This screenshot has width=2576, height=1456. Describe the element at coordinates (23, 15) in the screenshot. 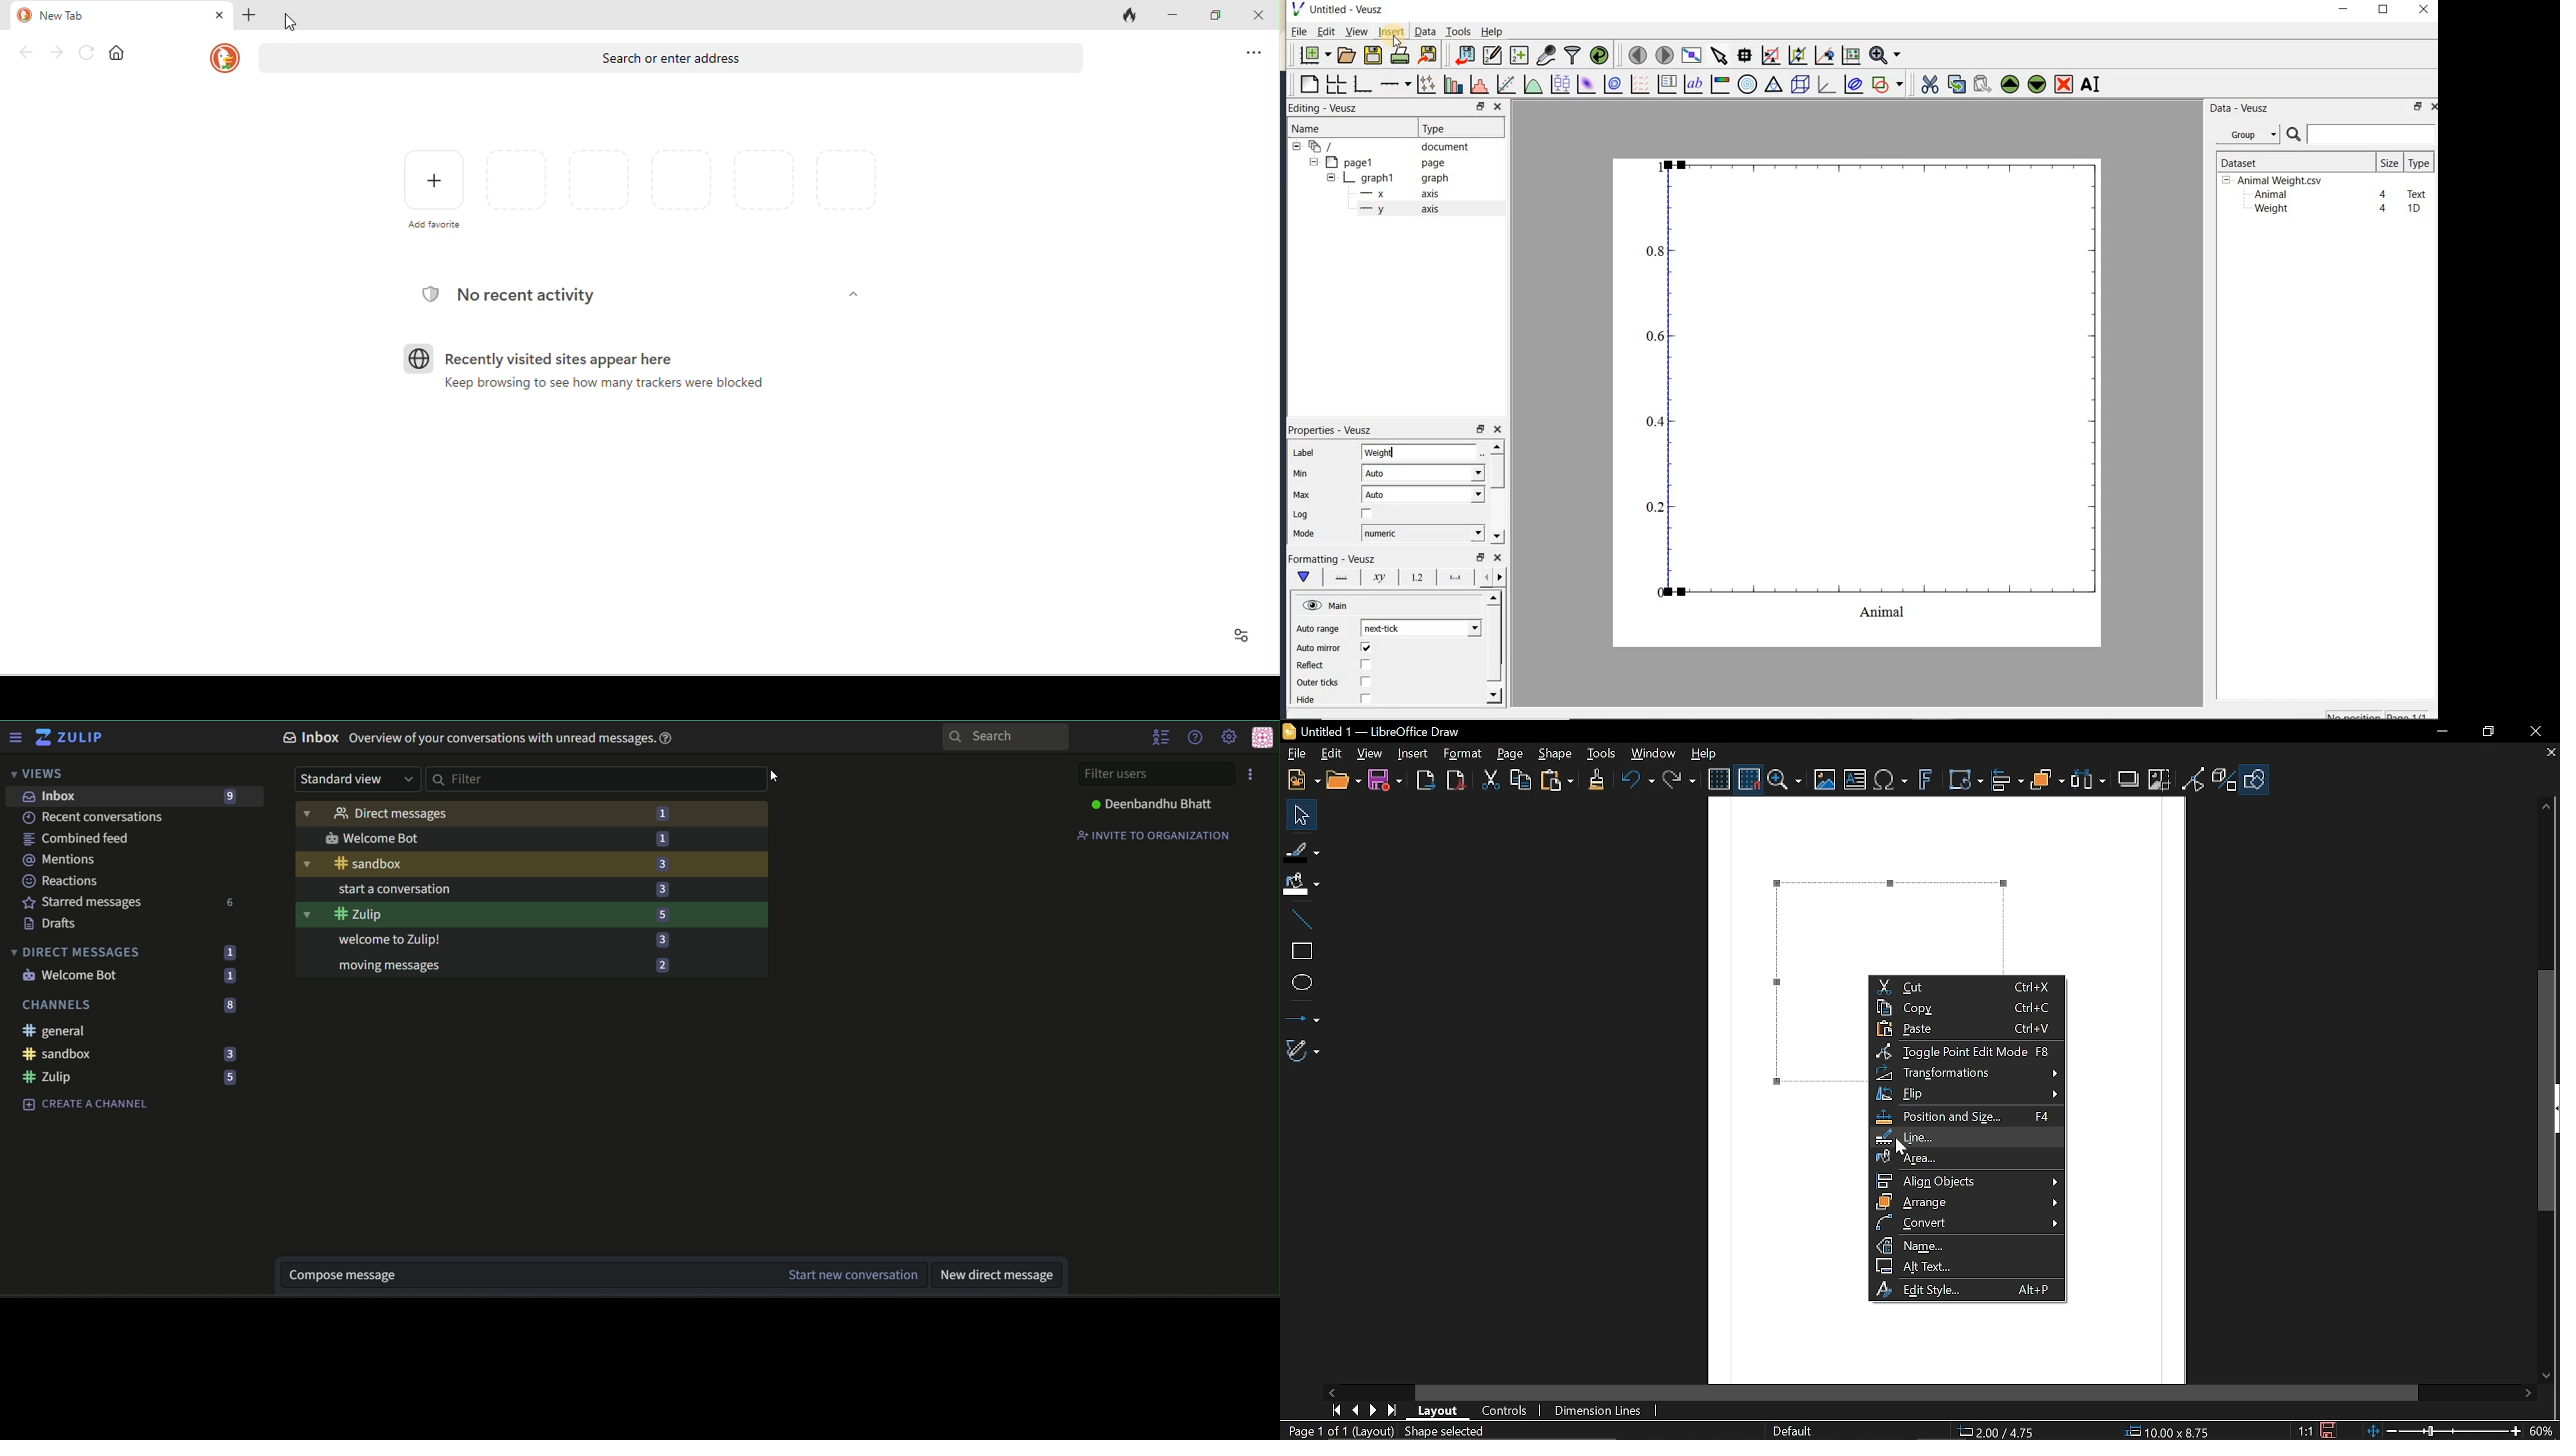

I see `duckduck go logo` at that location.